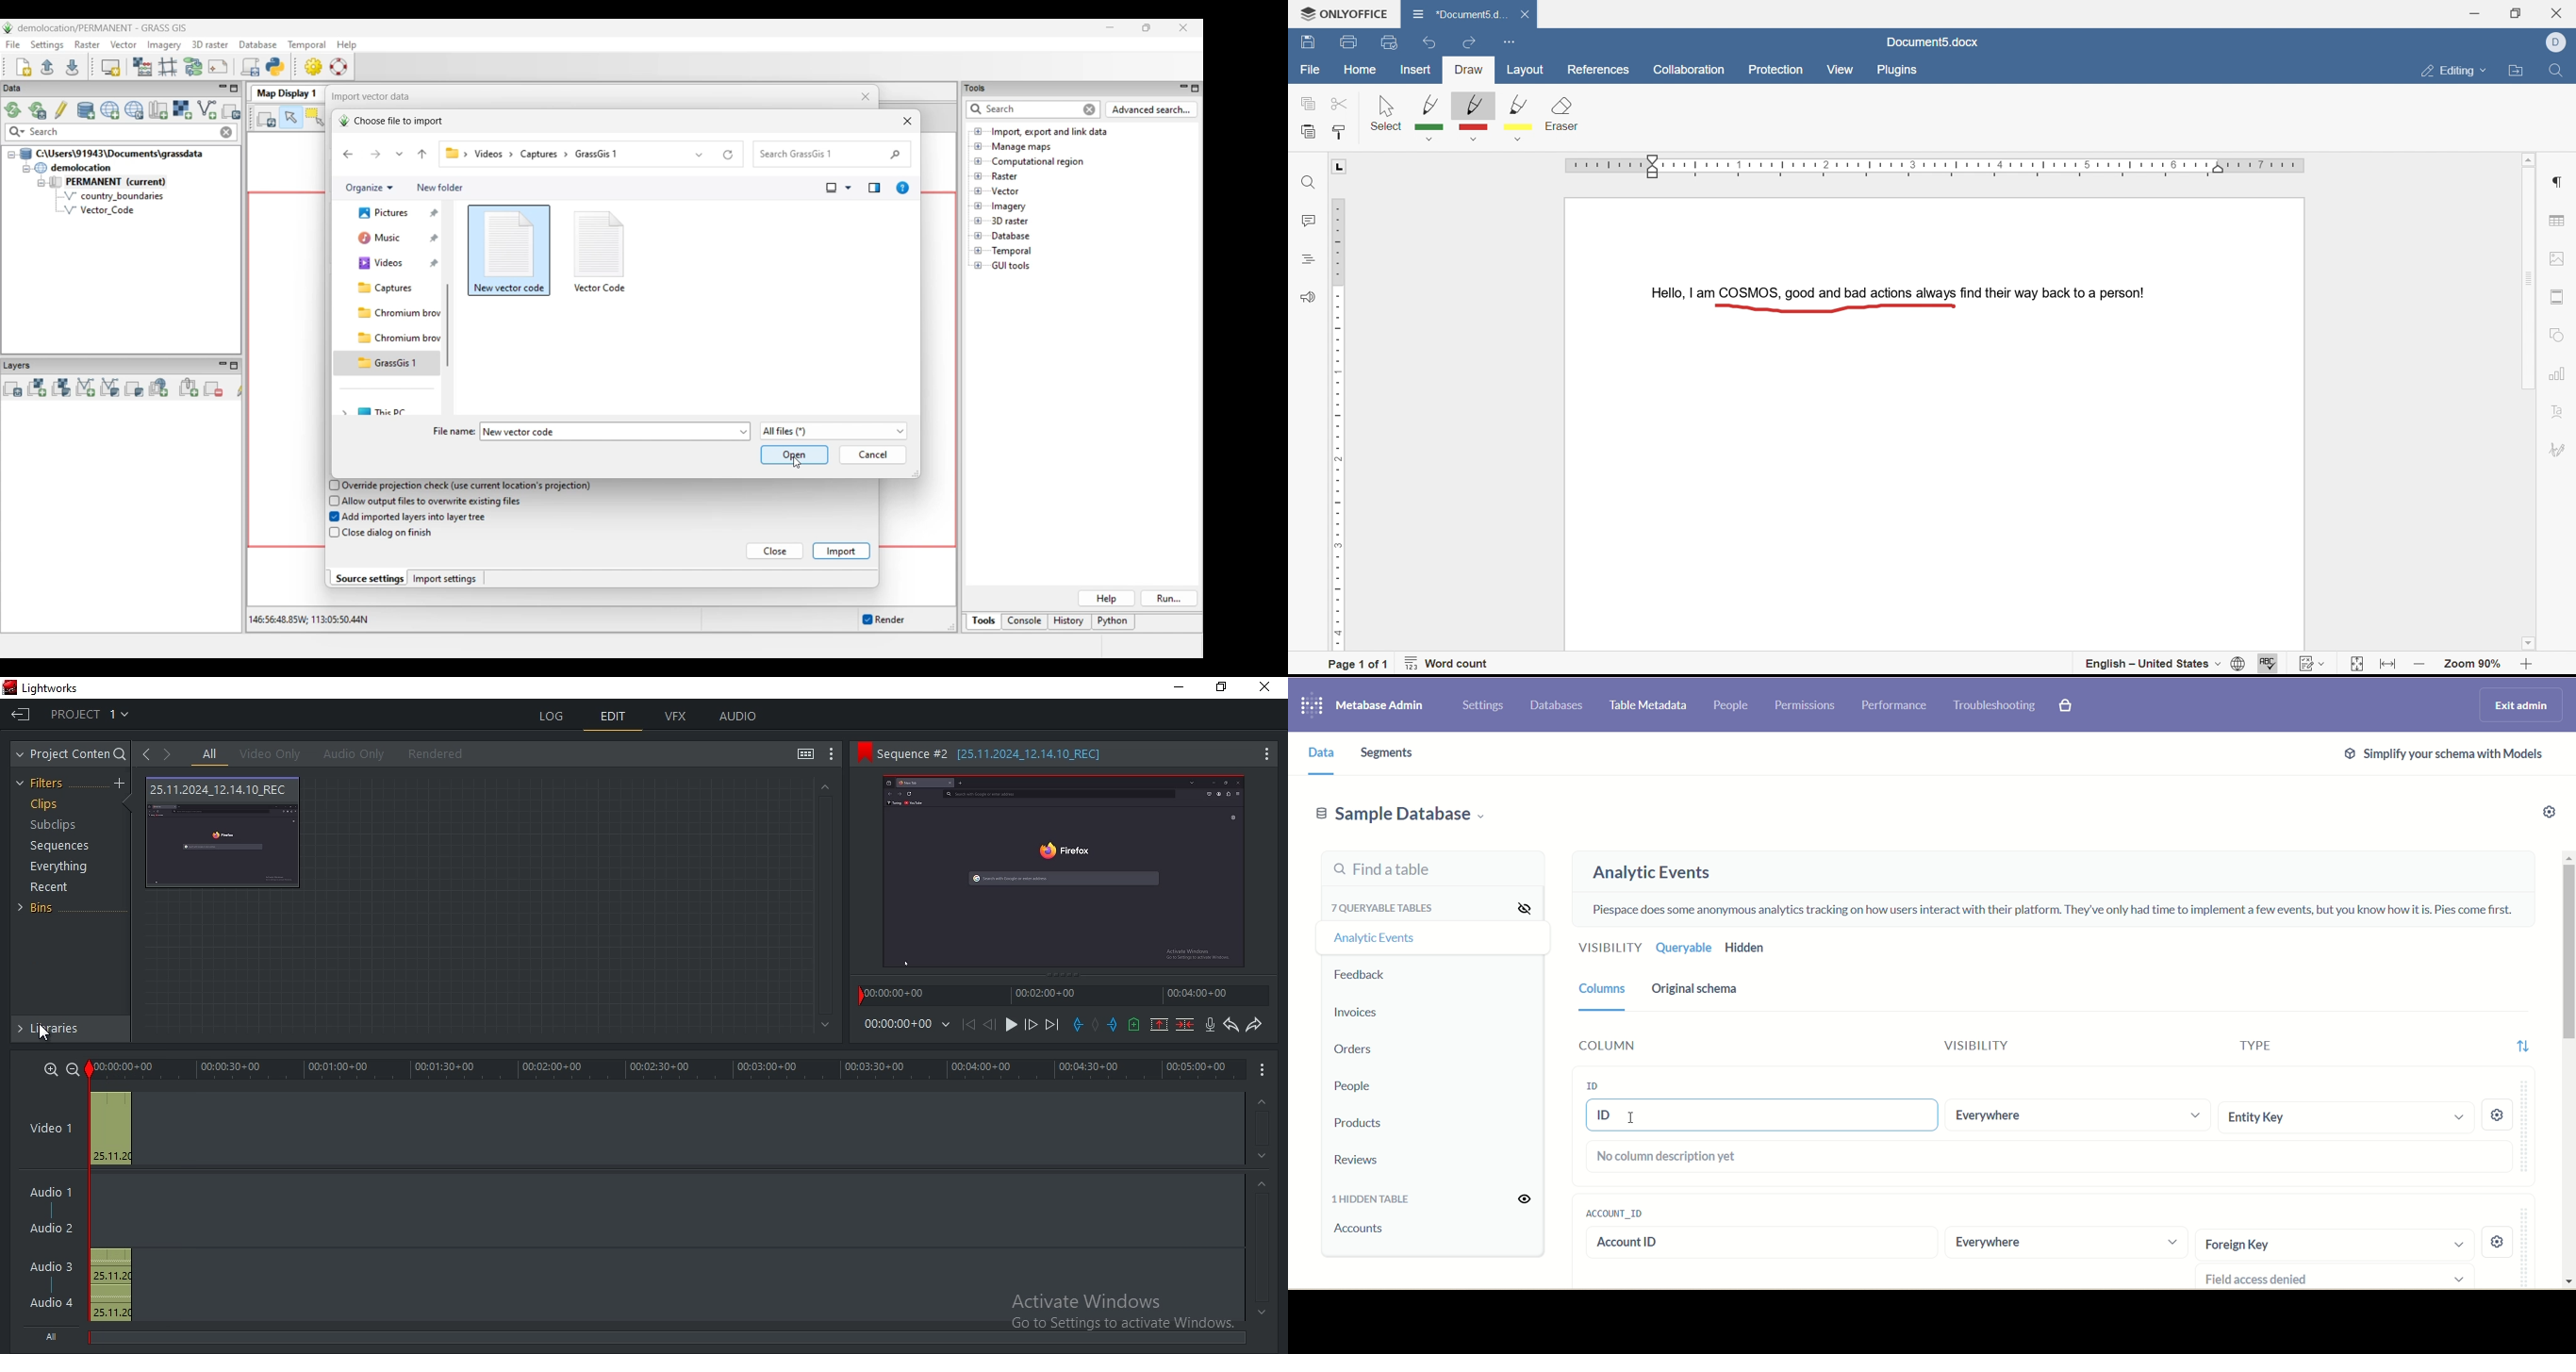 This screenshot has height=1372, width=2576. What do you see at coordinates (1839, 69) in the screenshot?
I see `view` at bounding box center [1839, 69].